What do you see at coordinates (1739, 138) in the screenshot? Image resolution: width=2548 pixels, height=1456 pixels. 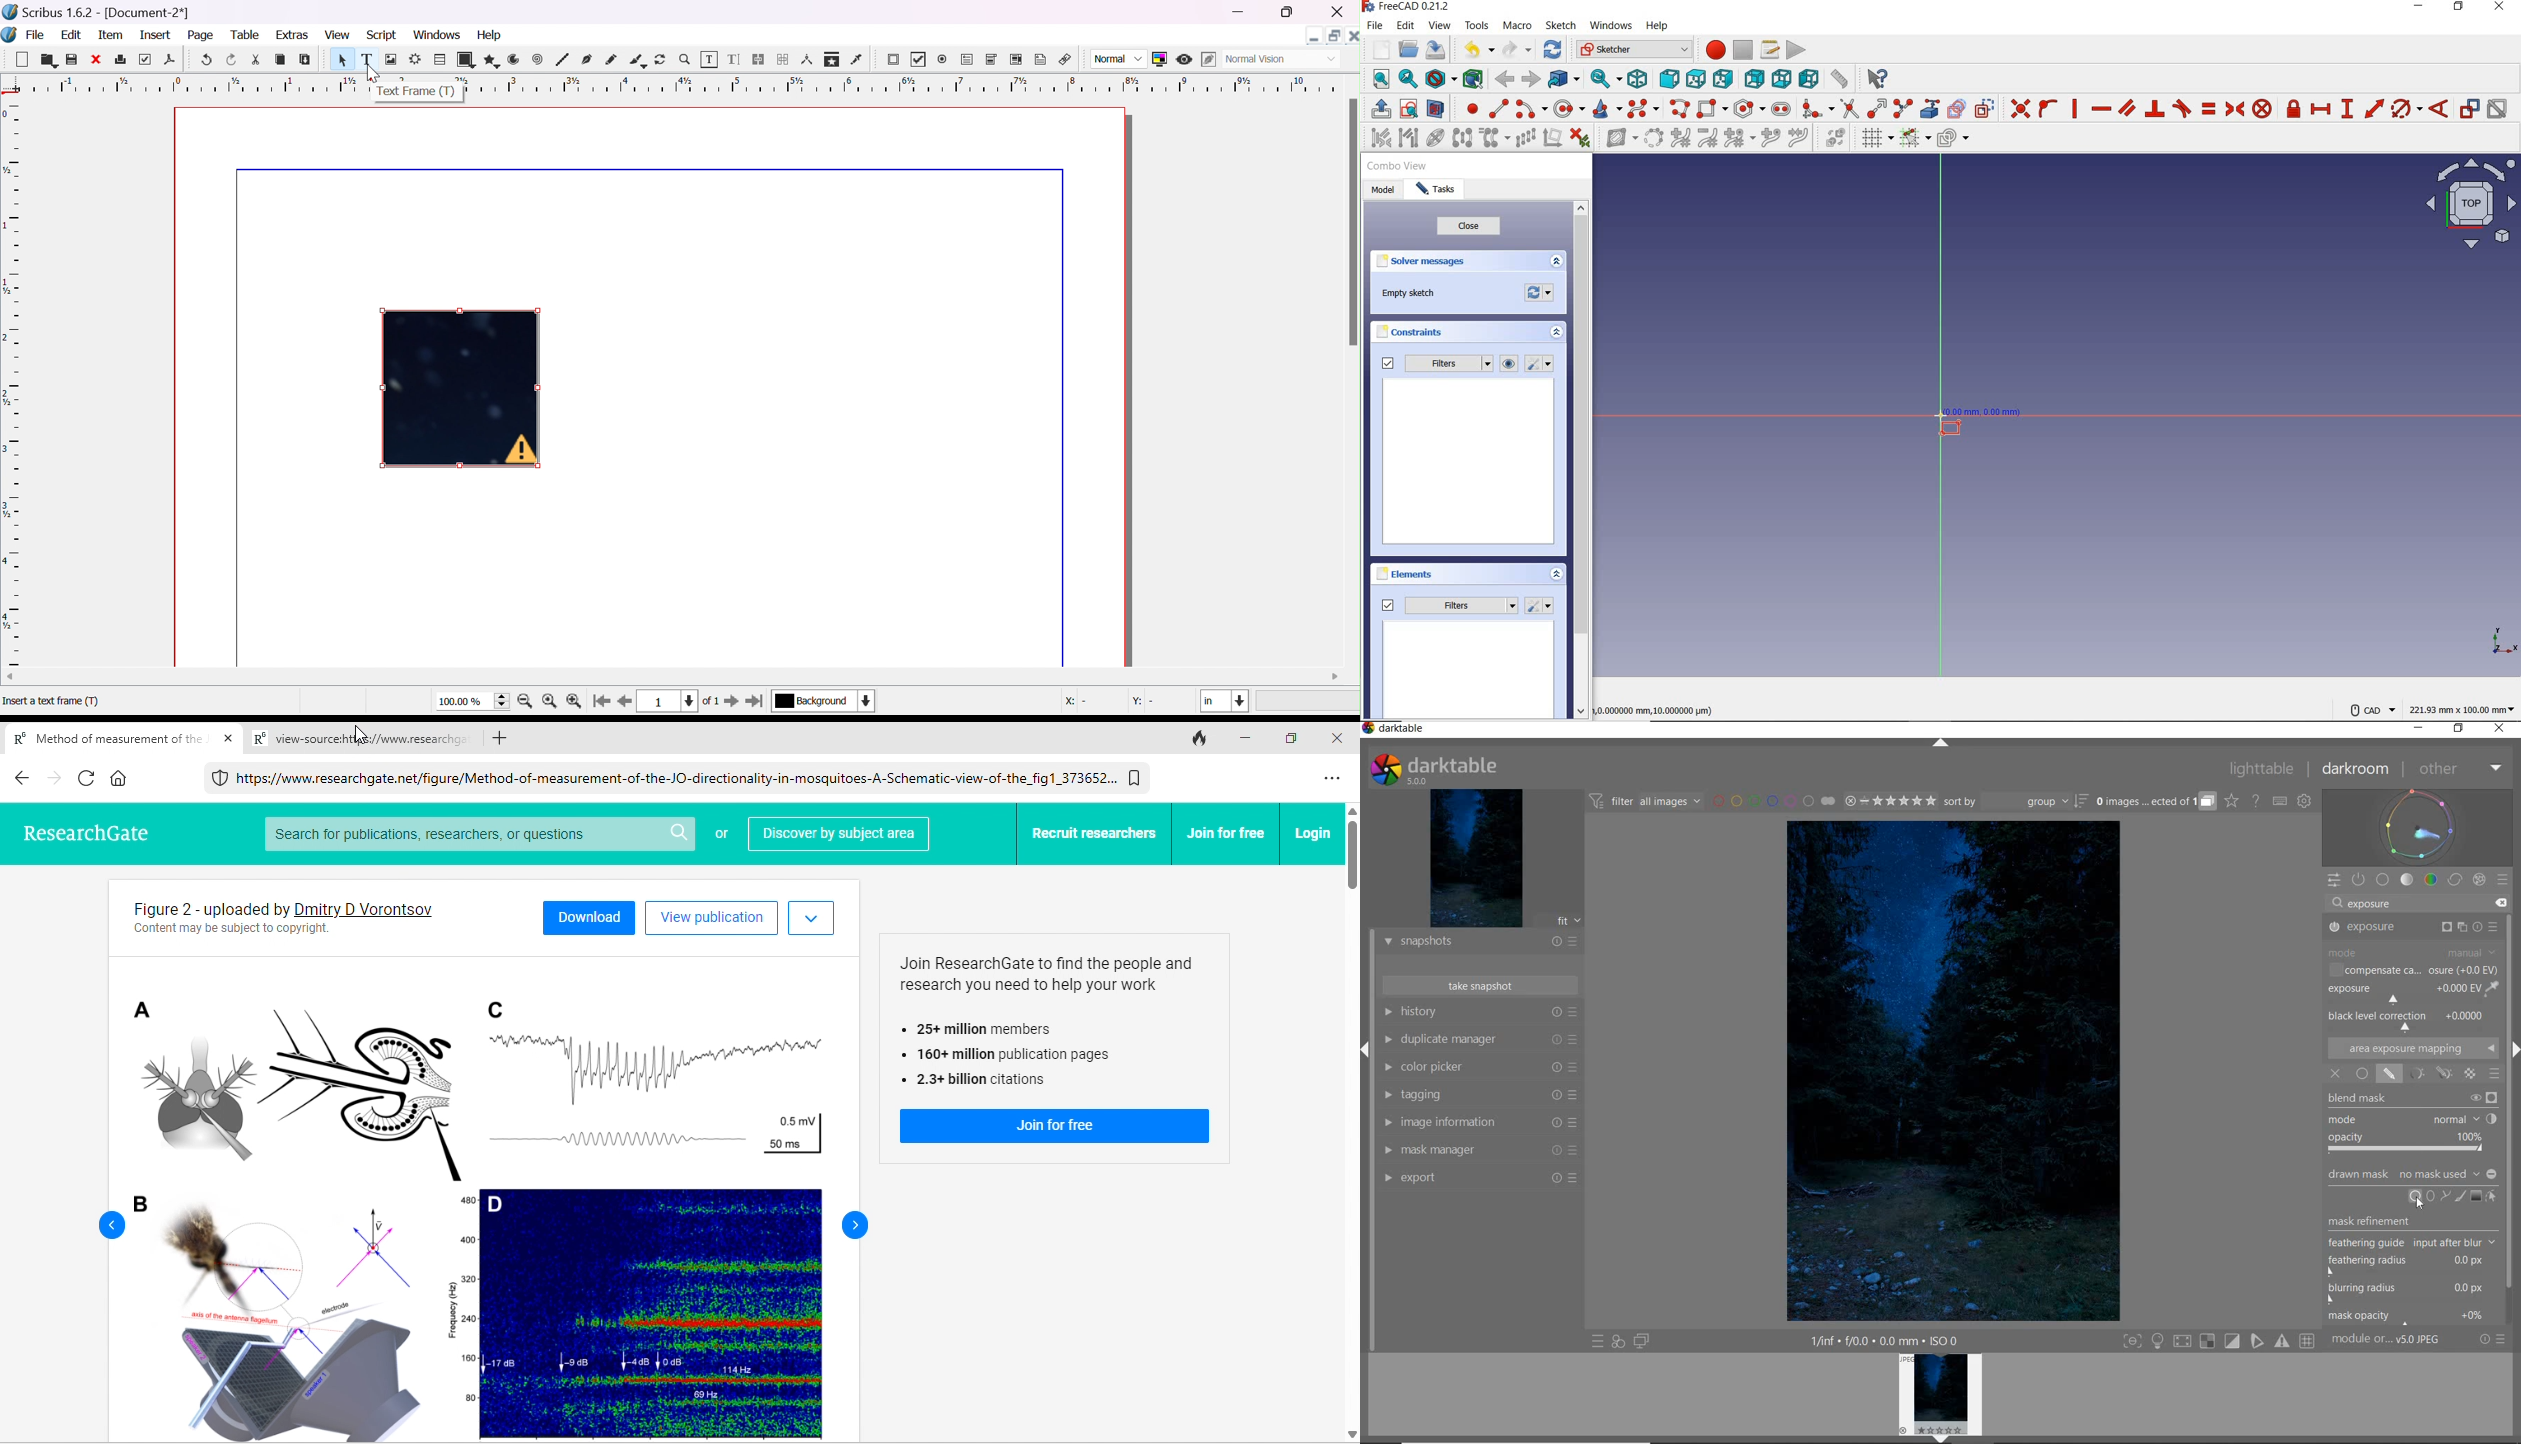 I see `modify knot multiplicity` at bounding box center [1739, 138].